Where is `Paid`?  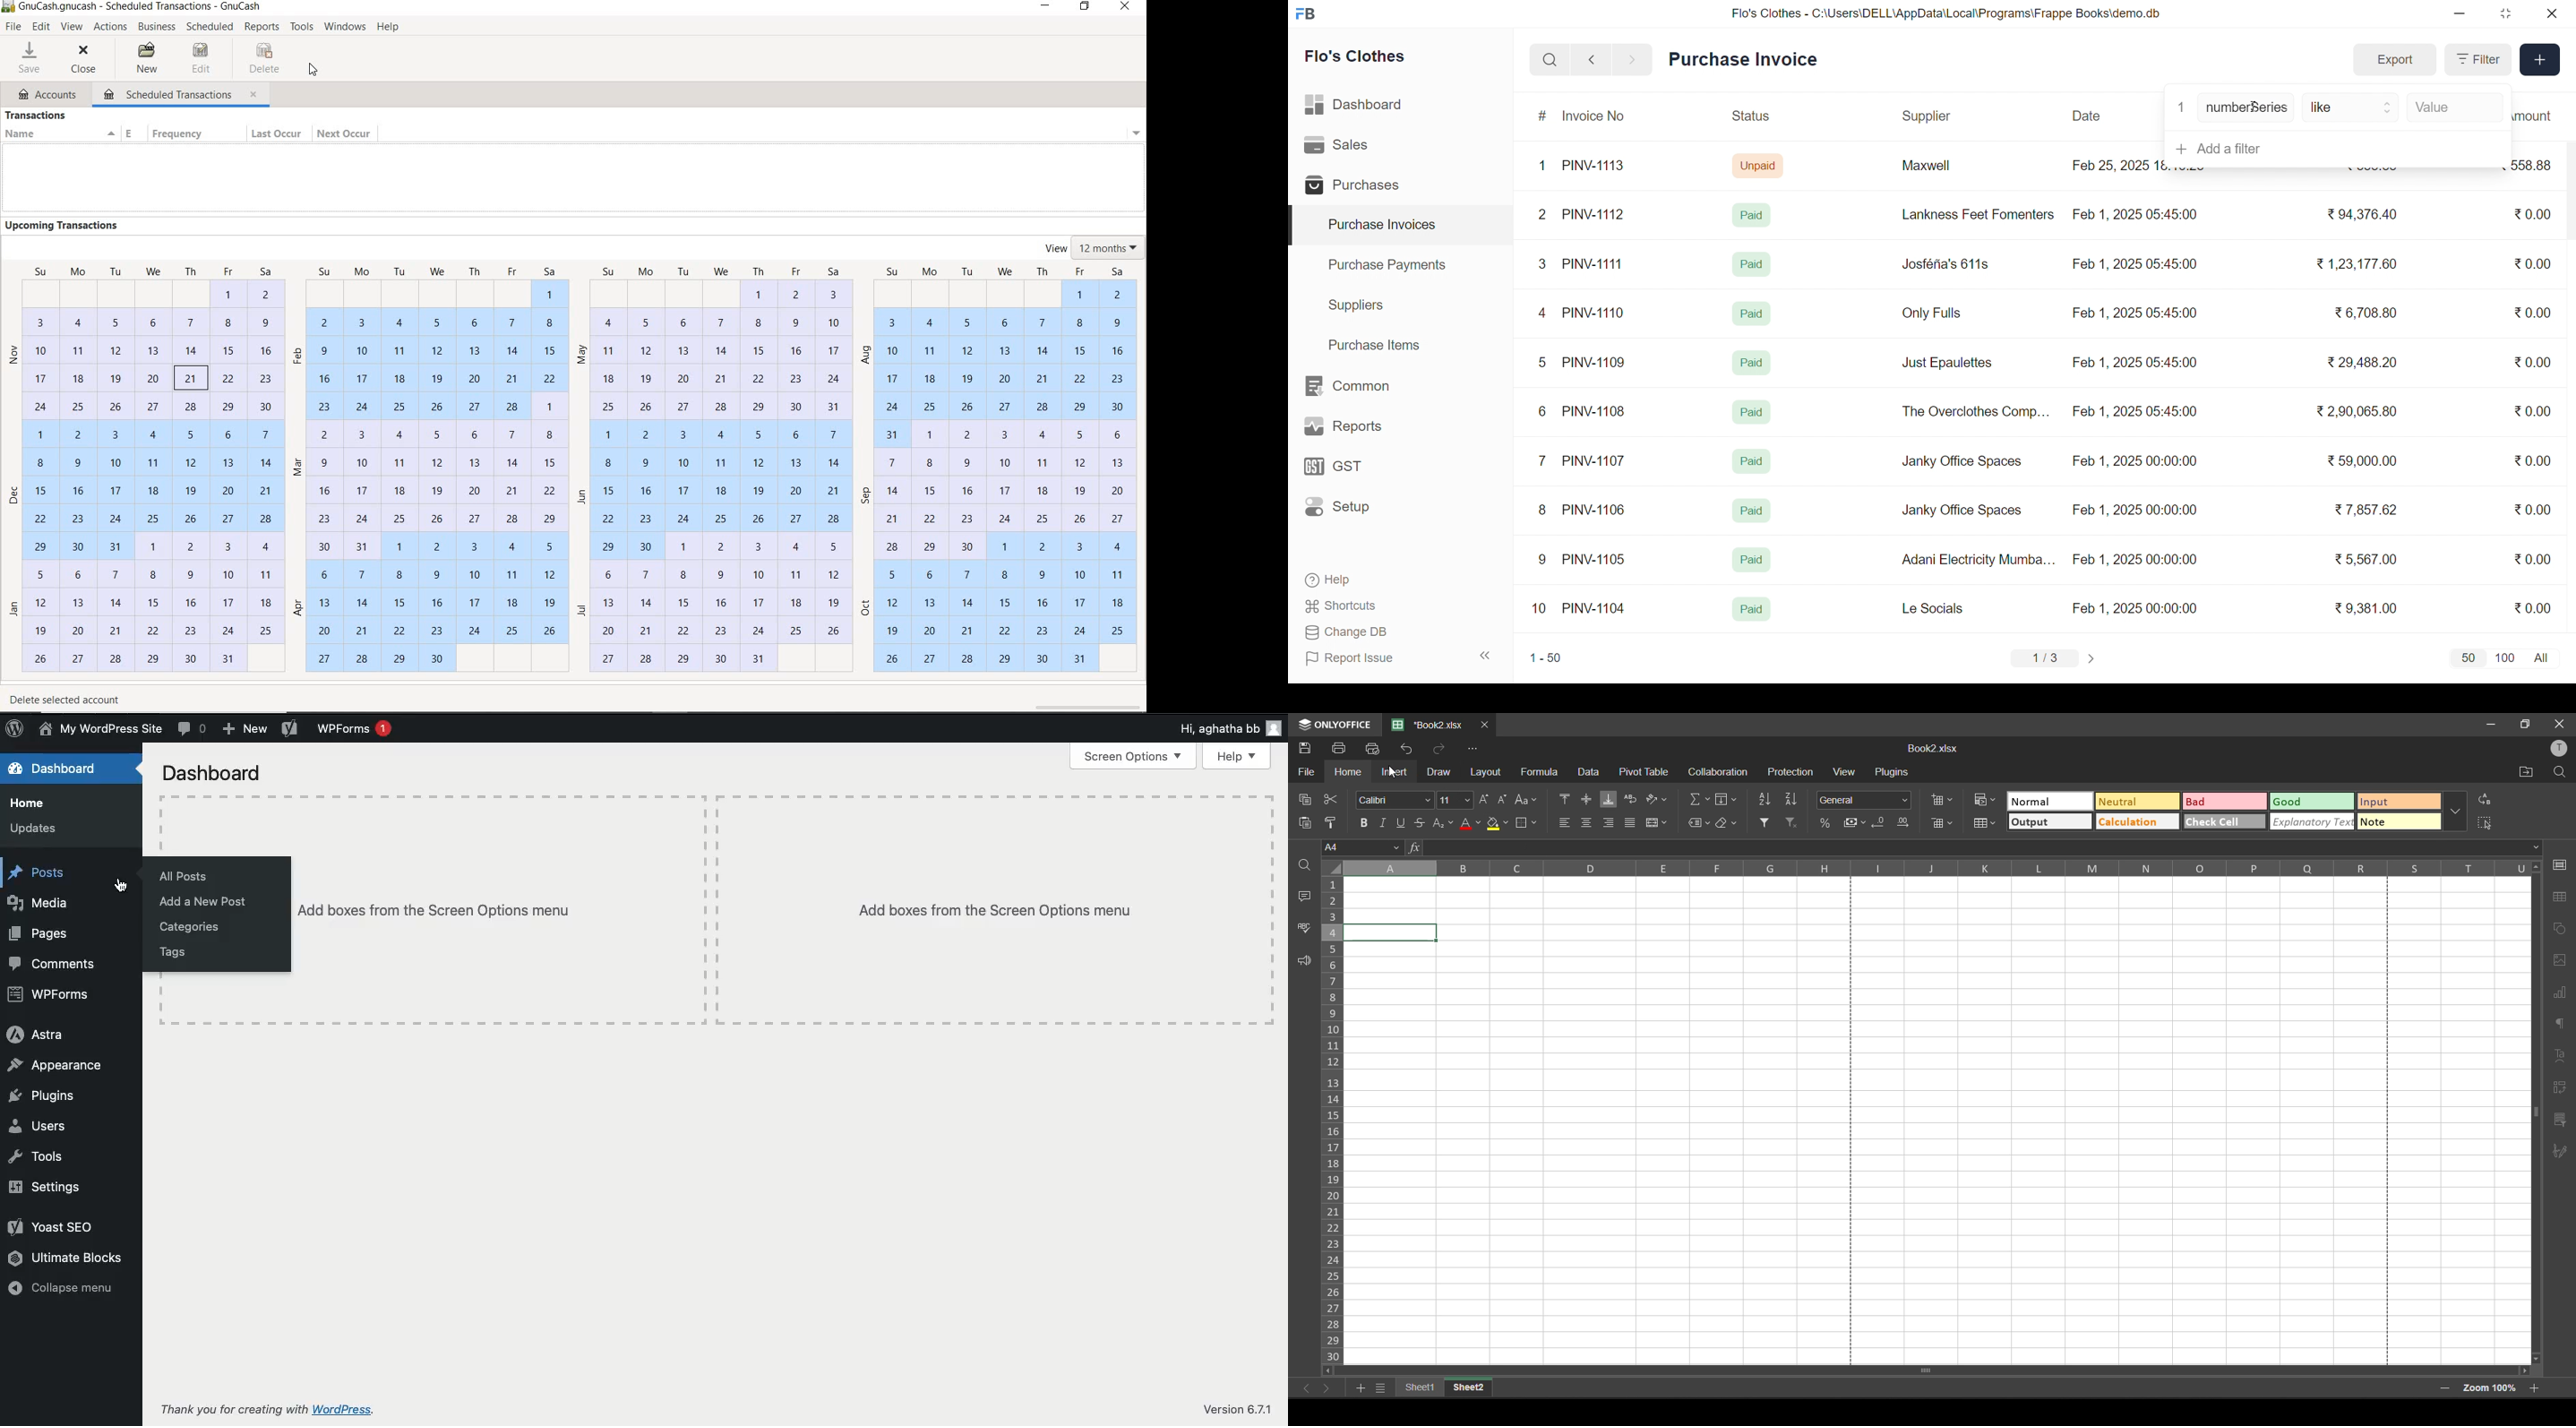 Paid is located at coordinates (1752, 413).